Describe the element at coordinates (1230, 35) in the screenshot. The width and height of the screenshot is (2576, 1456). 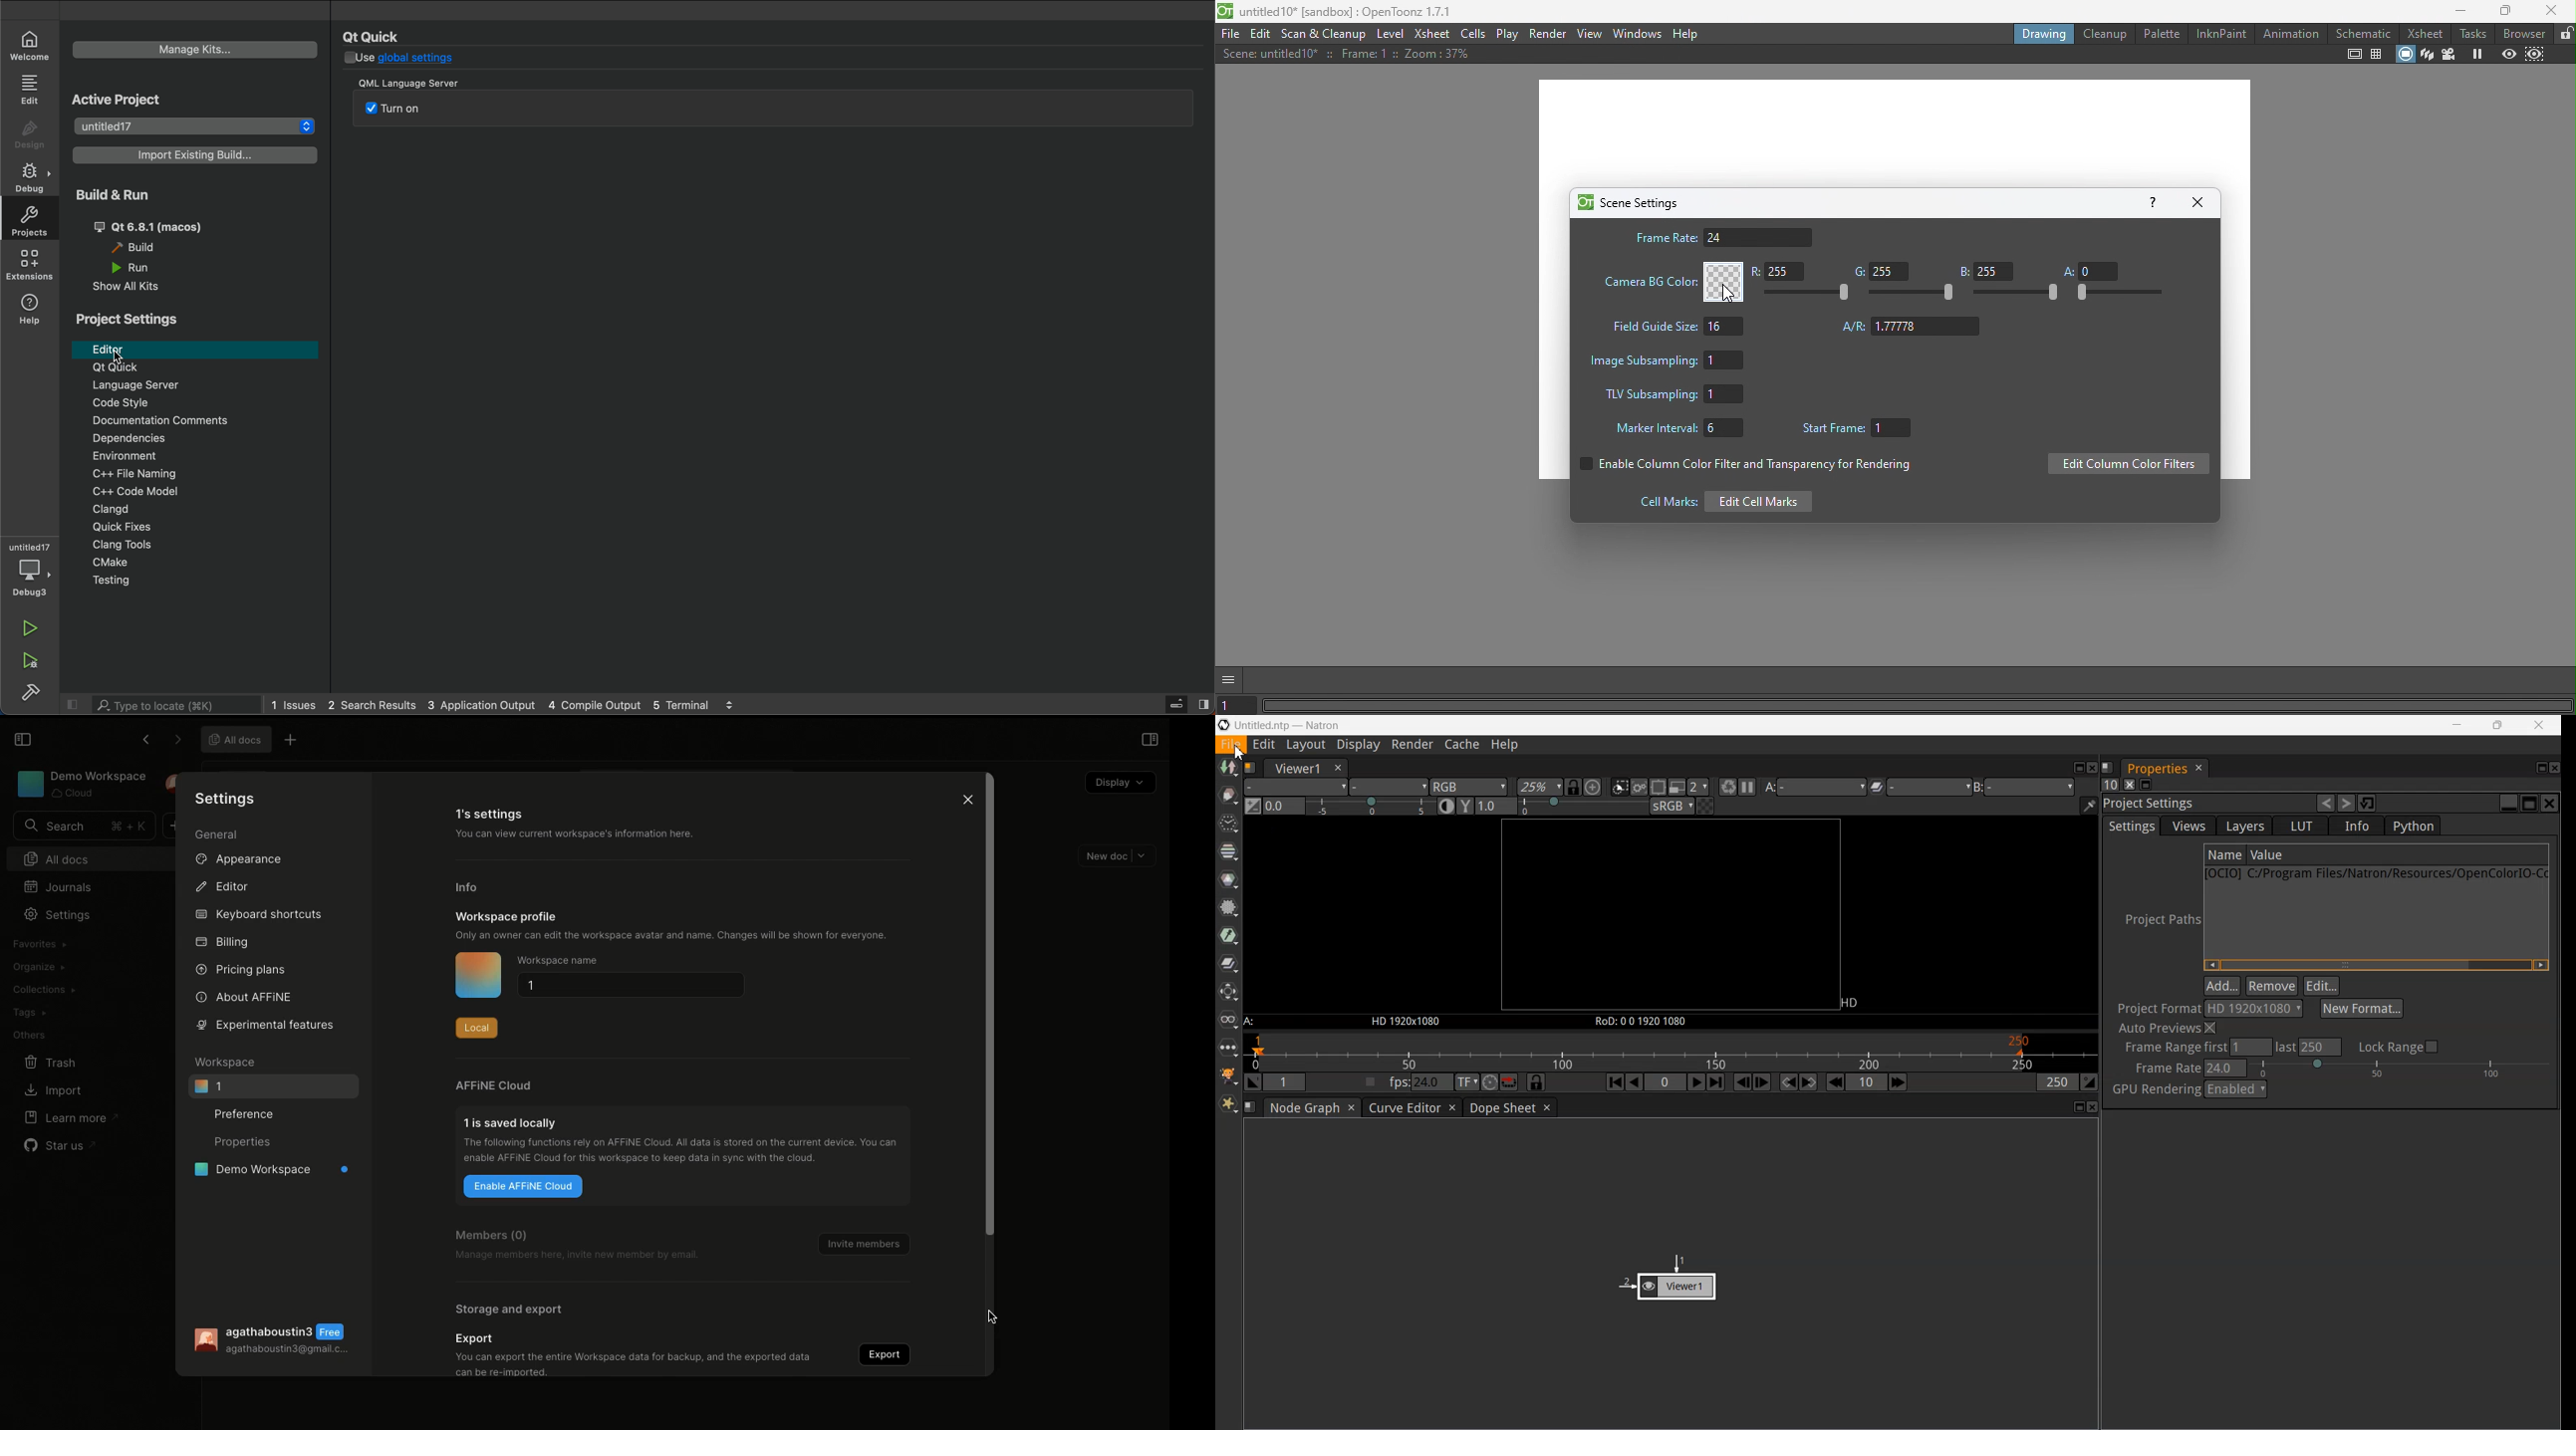
I see `File` at that location.